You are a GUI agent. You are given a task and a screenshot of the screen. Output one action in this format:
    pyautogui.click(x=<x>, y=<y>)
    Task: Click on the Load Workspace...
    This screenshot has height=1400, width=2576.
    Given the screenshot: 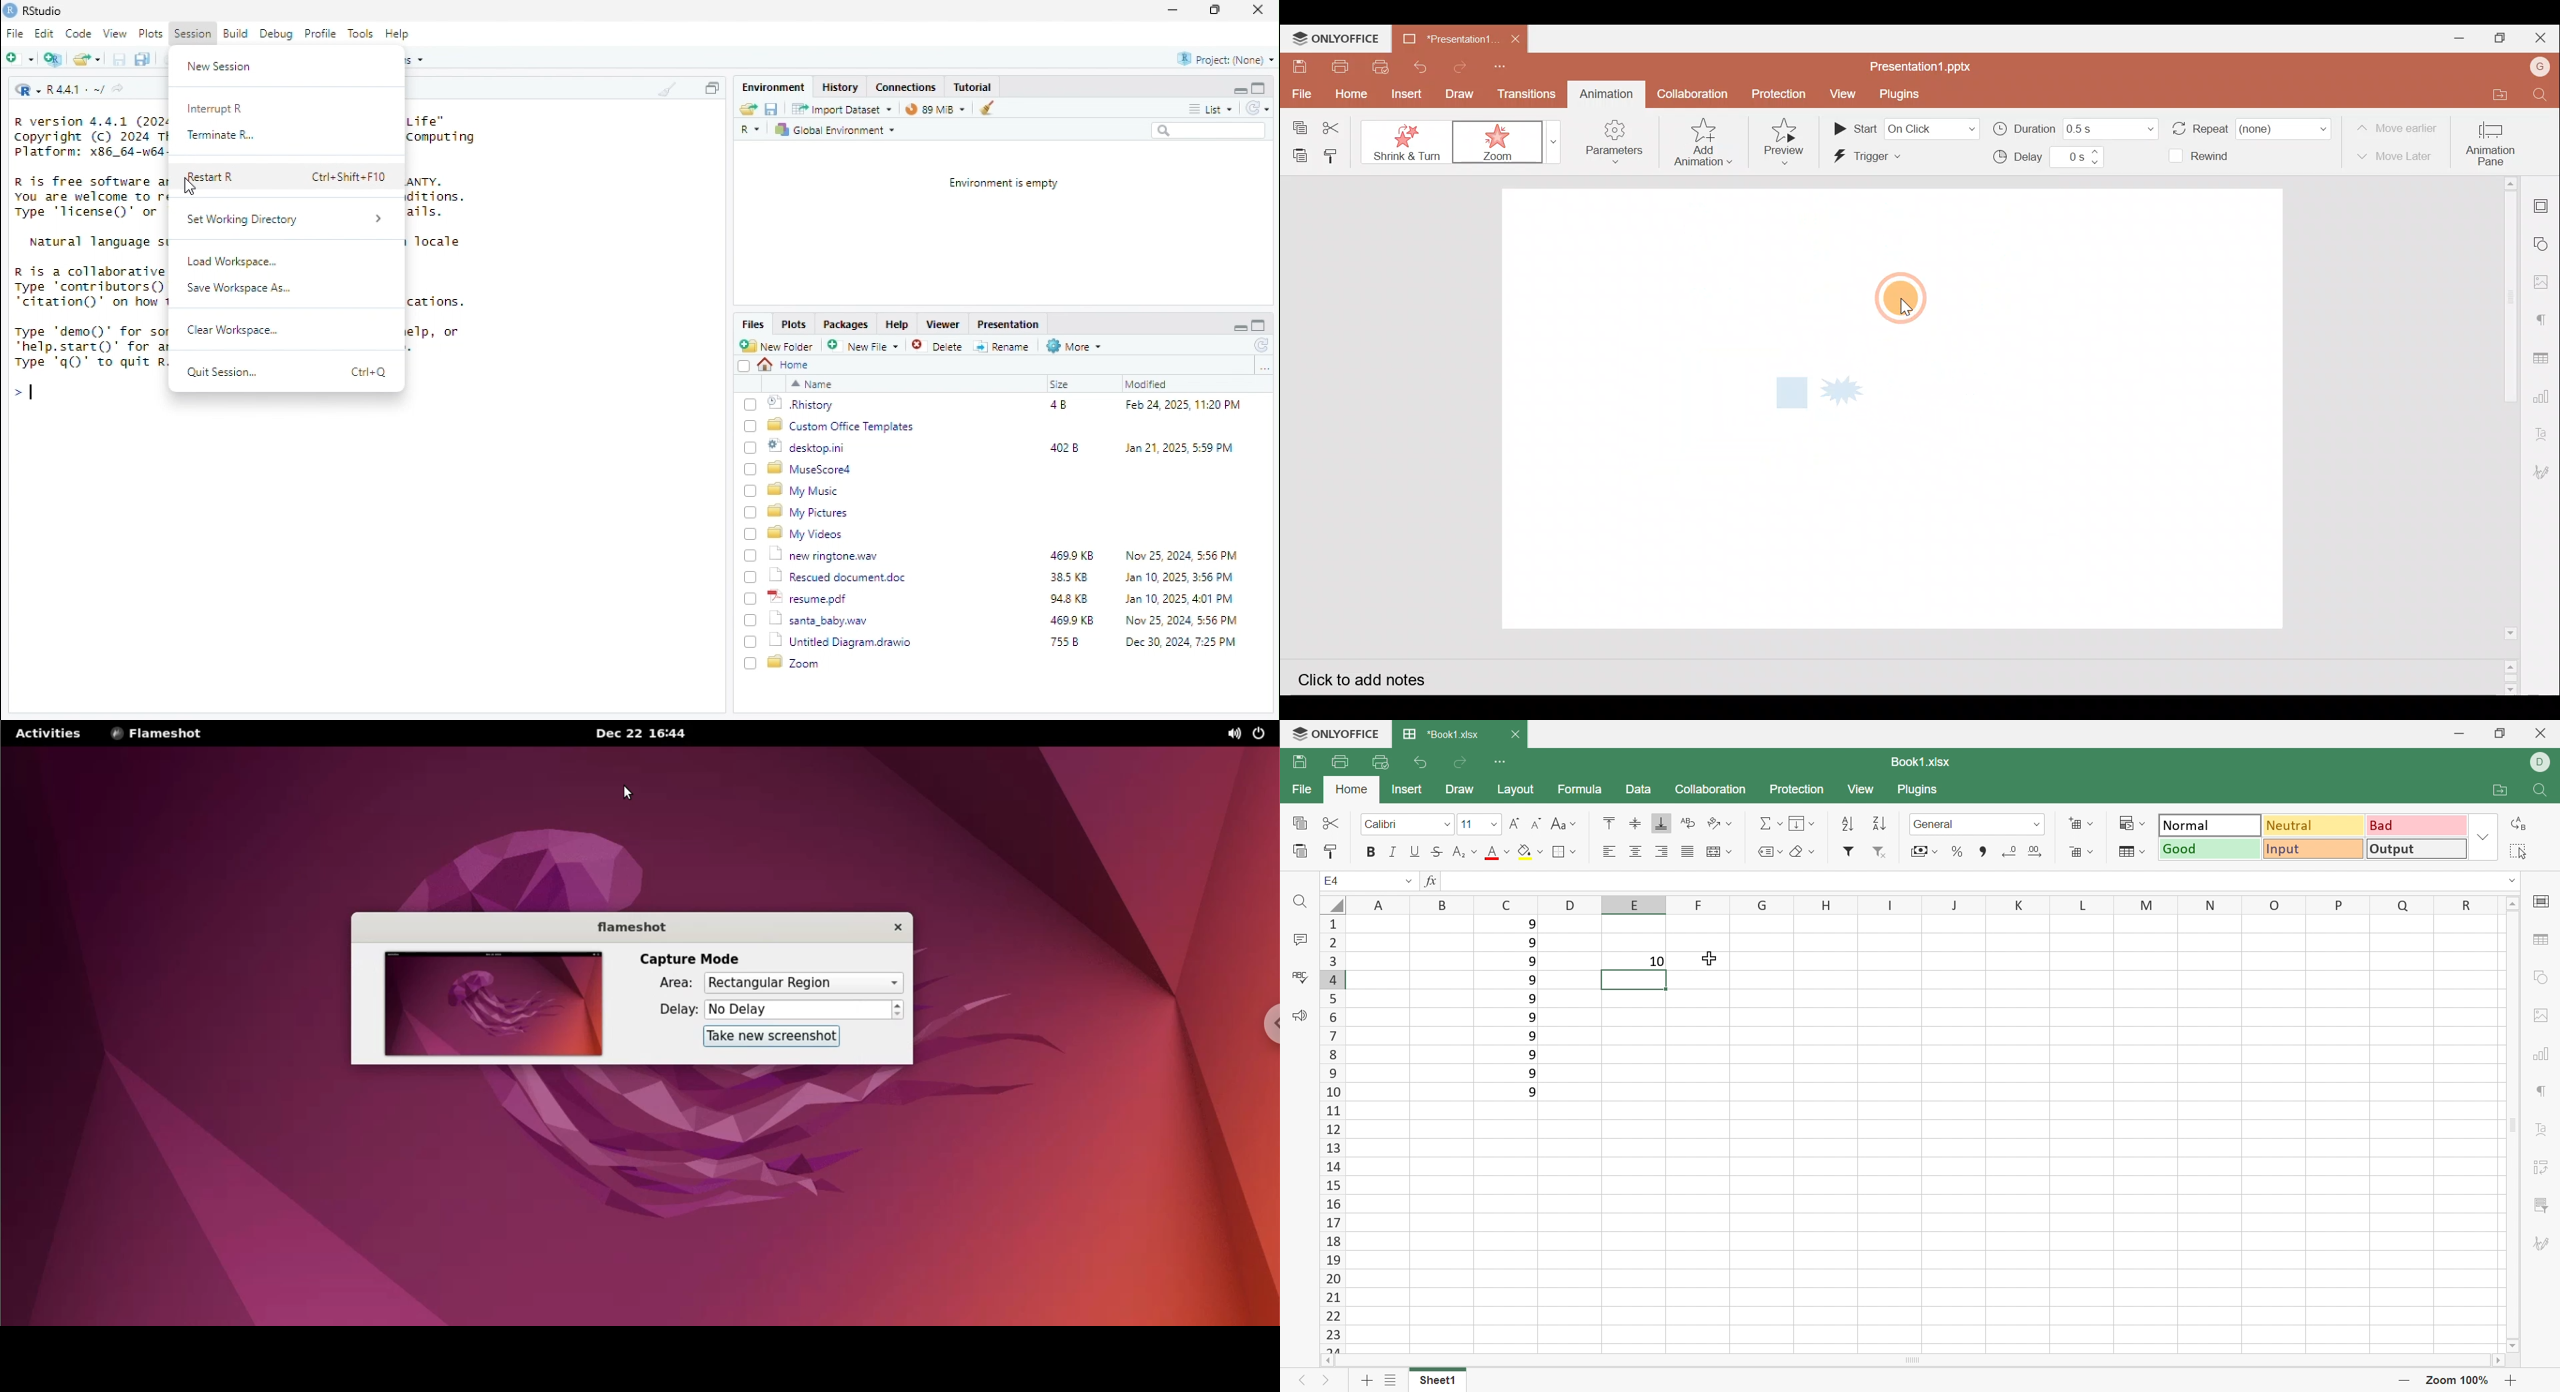 What is the action you would take?
    pyautogui.click(x=233, y=260)
    